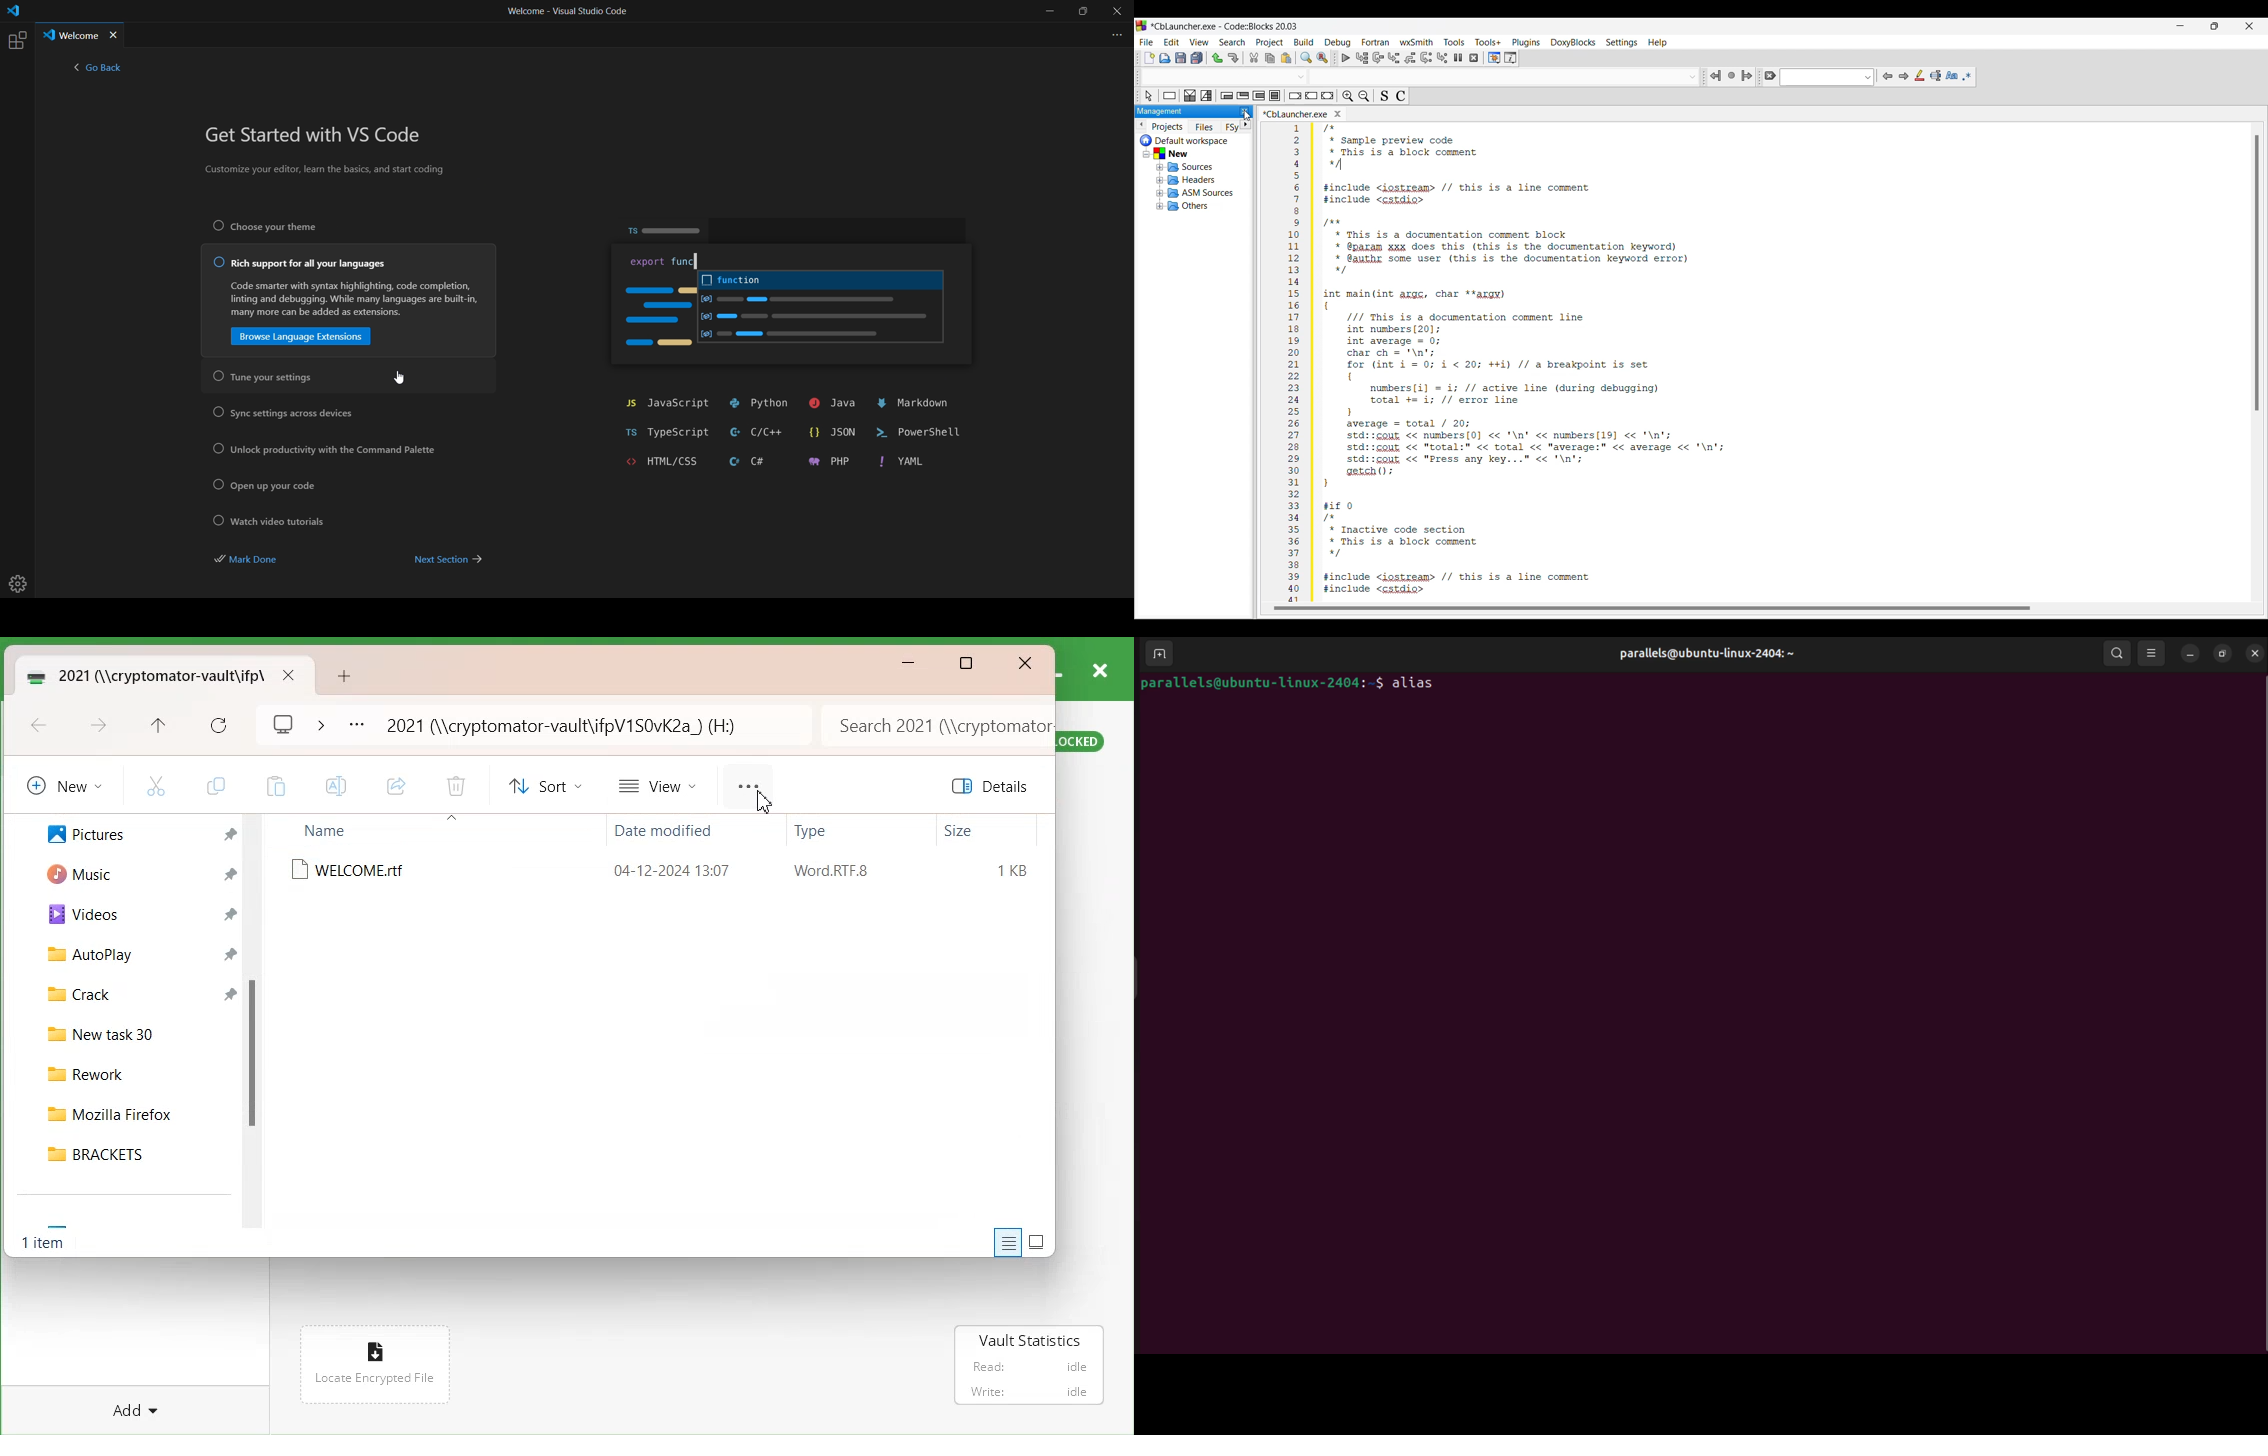 Image resolution: width=2268 pixels, height=1456 pixels. What do you see at coordinates (1416, 42) in the screenshot?
I see `wxSmith menu` at bounding box center [1416, 42].